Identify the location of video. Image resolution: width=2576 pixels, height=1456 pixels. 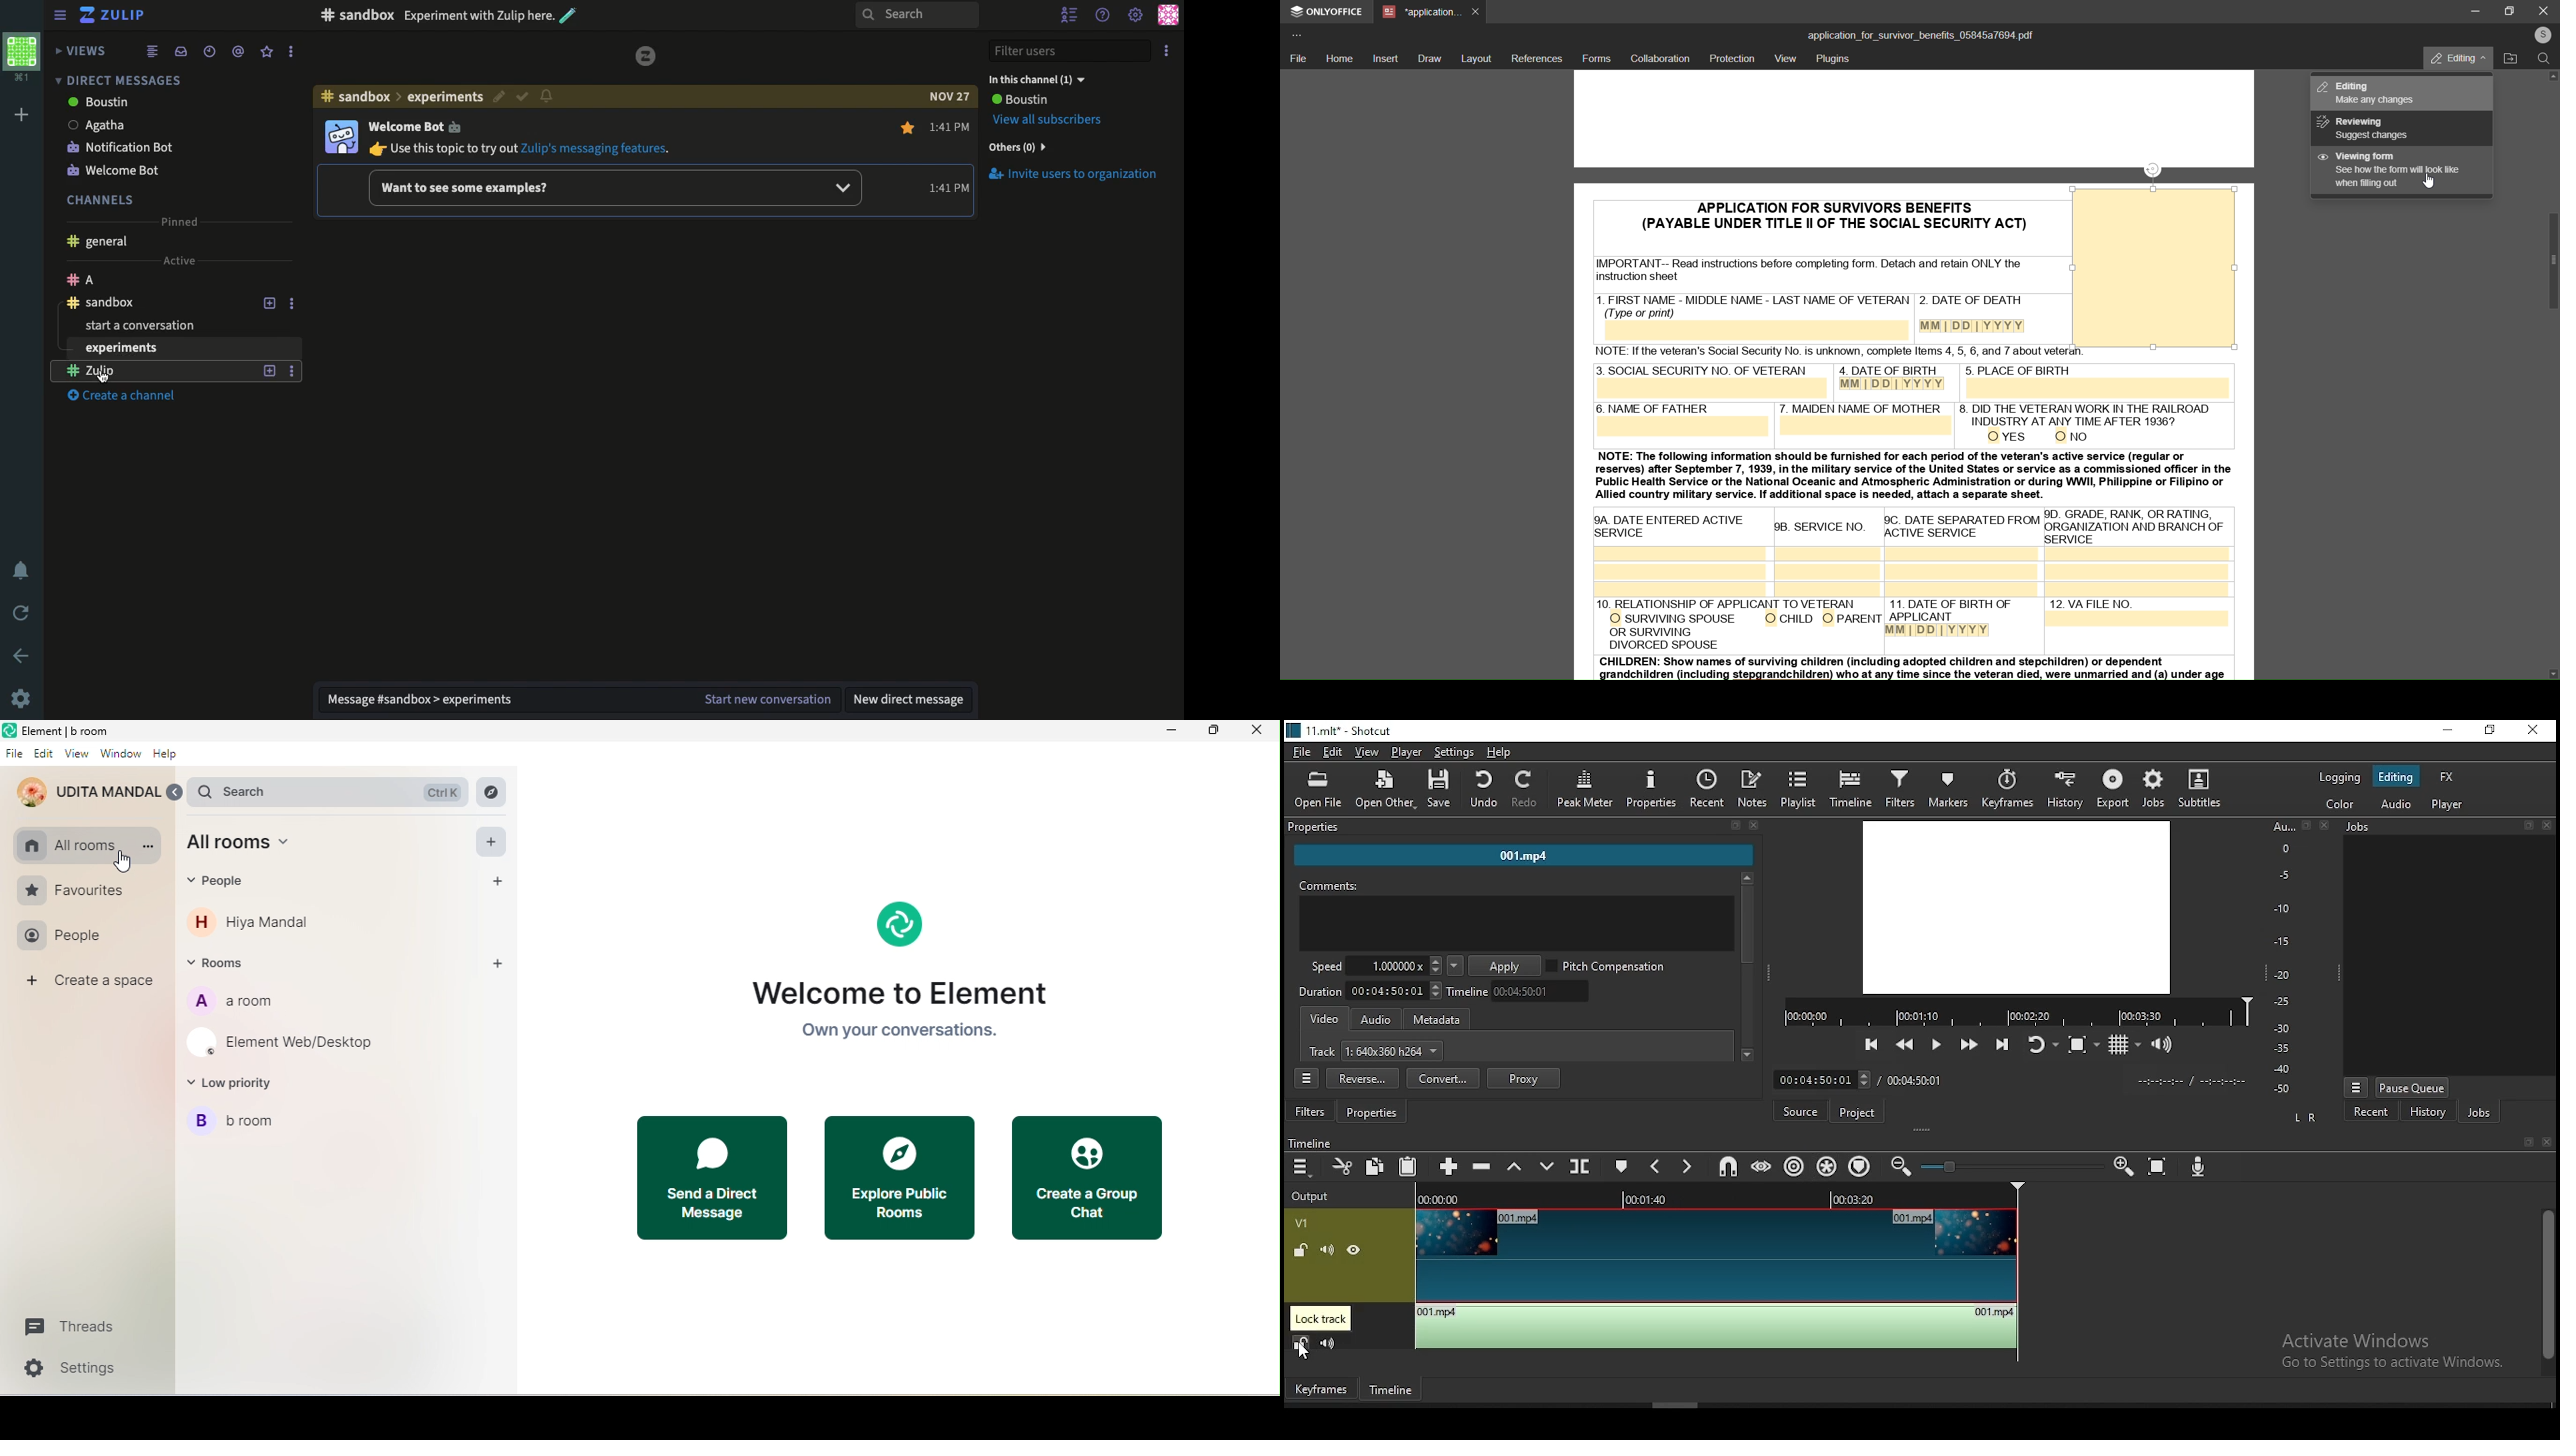
(1325, 1021).